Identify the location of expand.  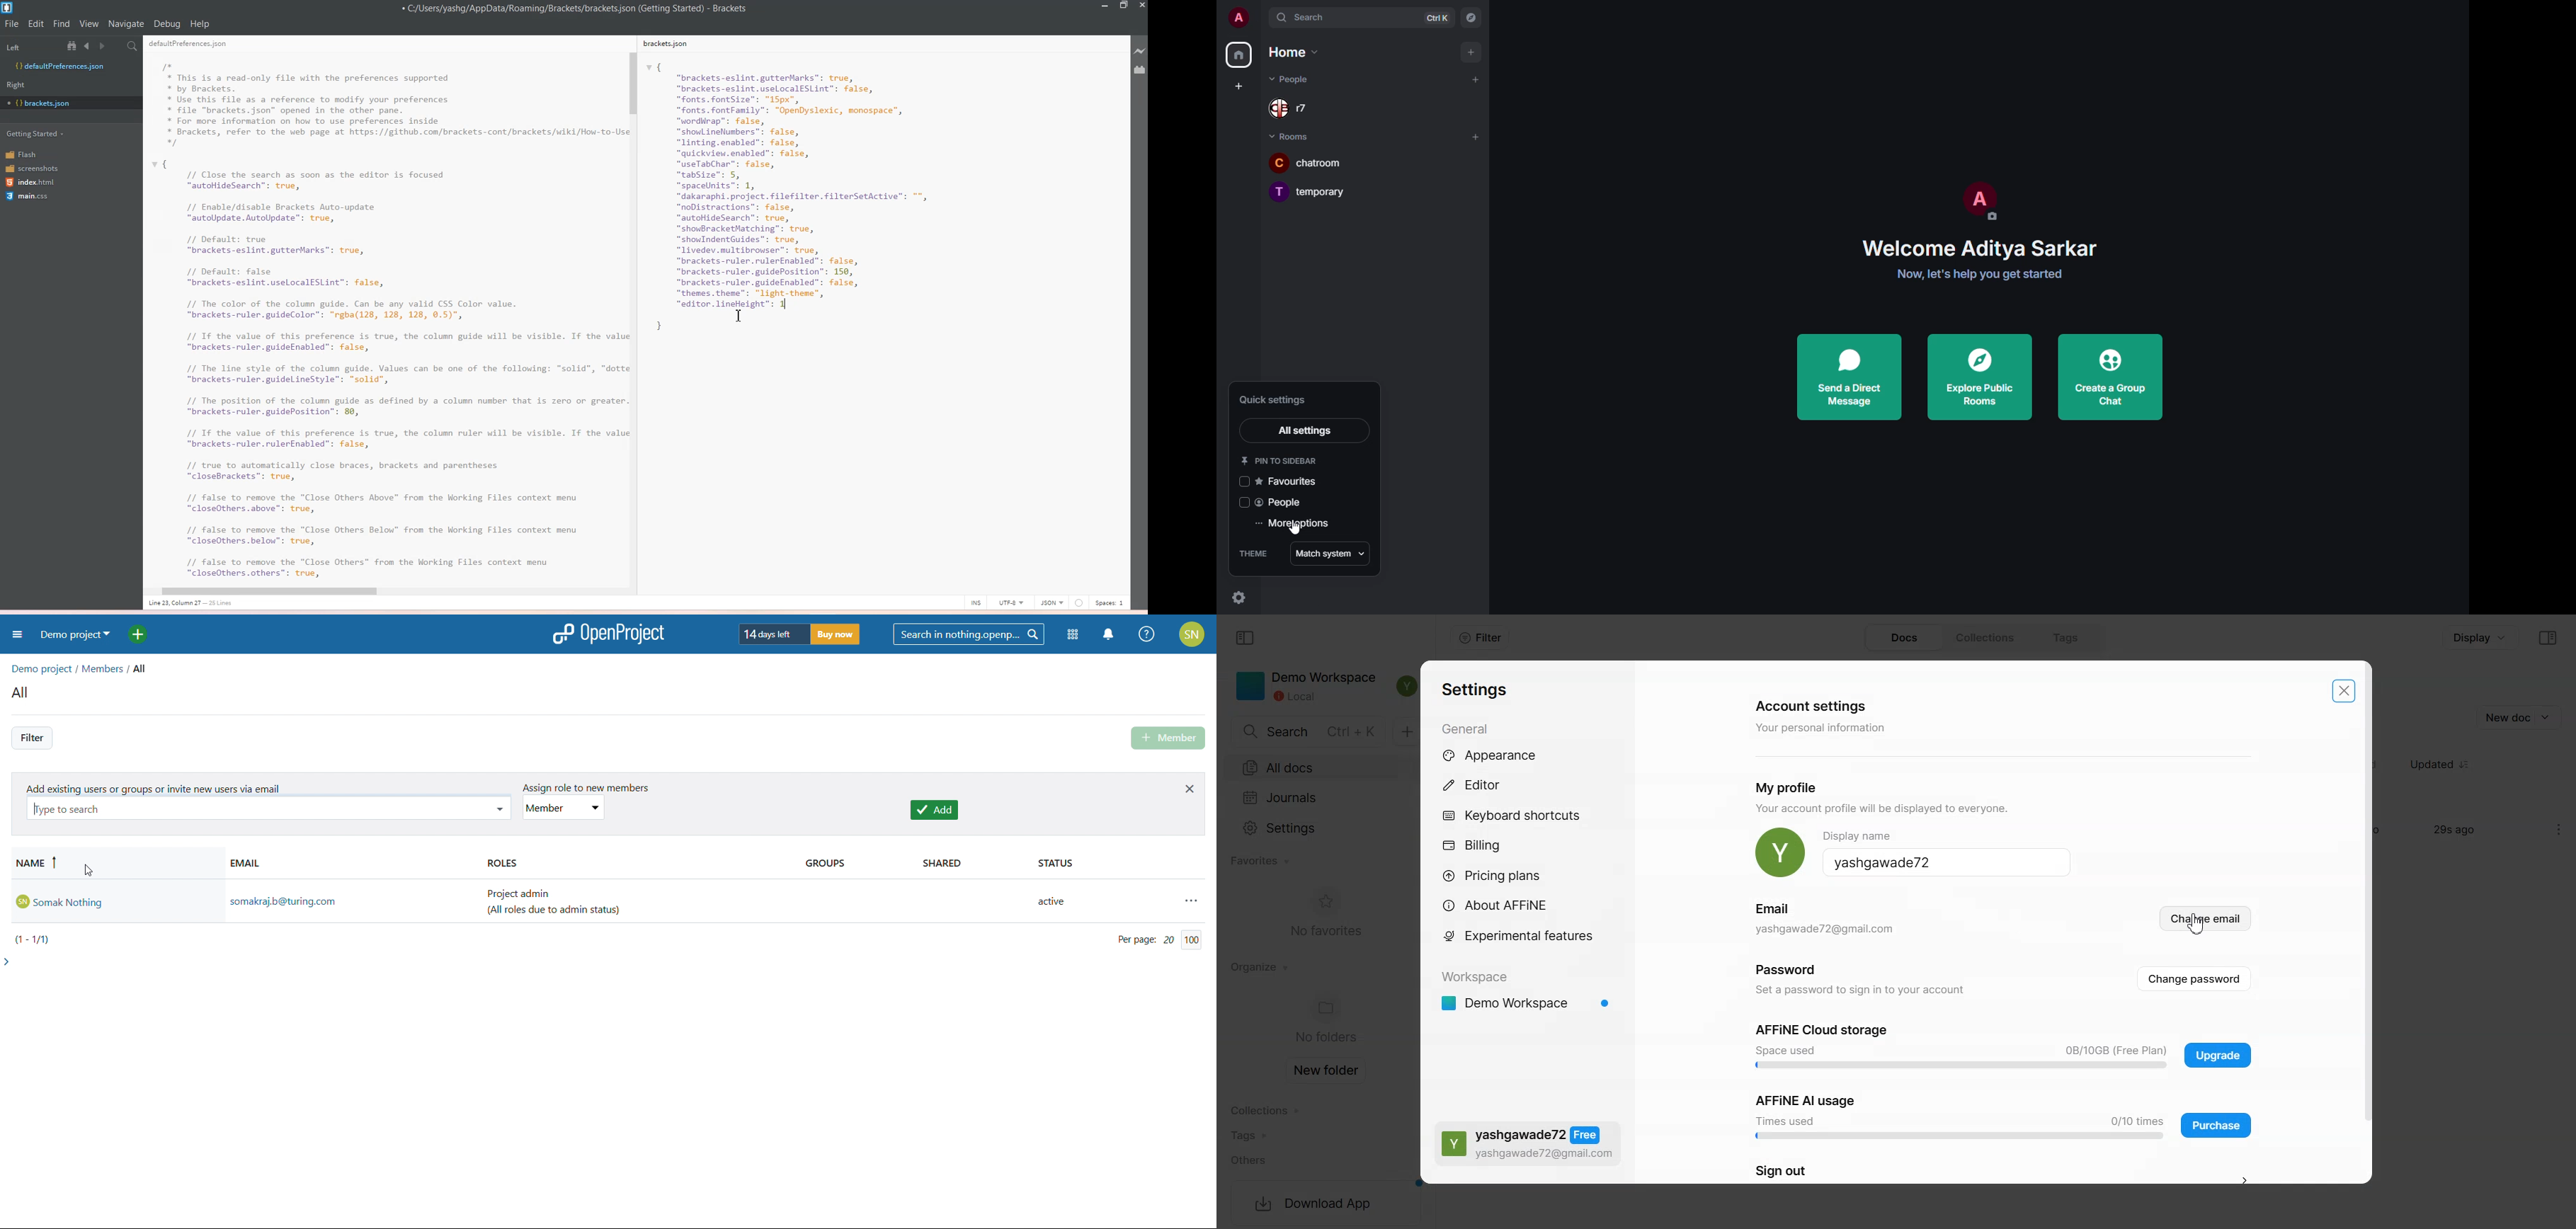
(1260, 18).